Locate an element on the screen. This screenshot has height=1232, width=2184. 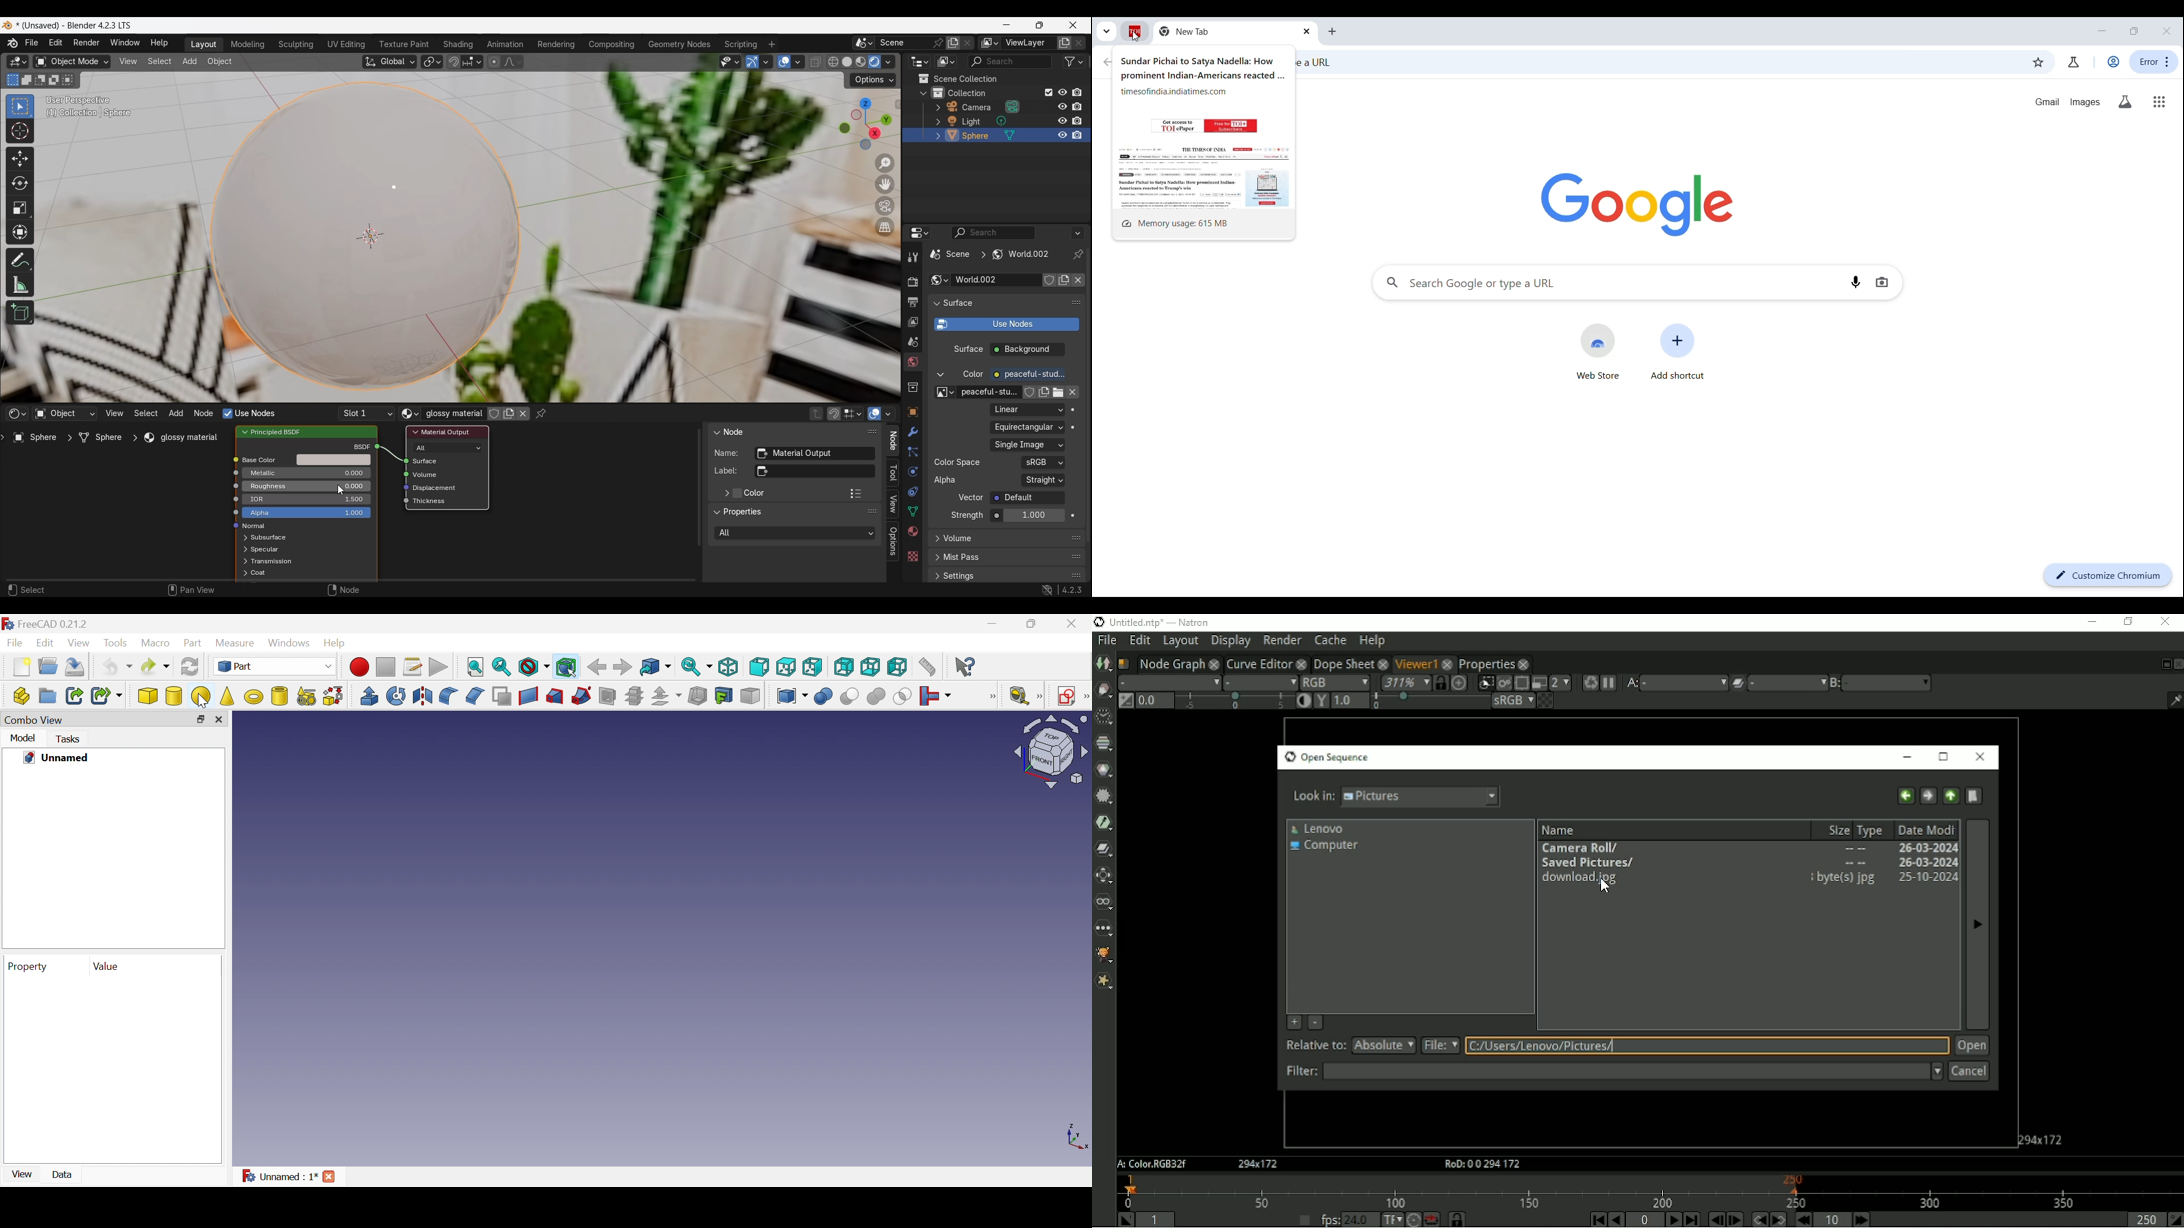
Collection properties is located at coordinates (912, 387).